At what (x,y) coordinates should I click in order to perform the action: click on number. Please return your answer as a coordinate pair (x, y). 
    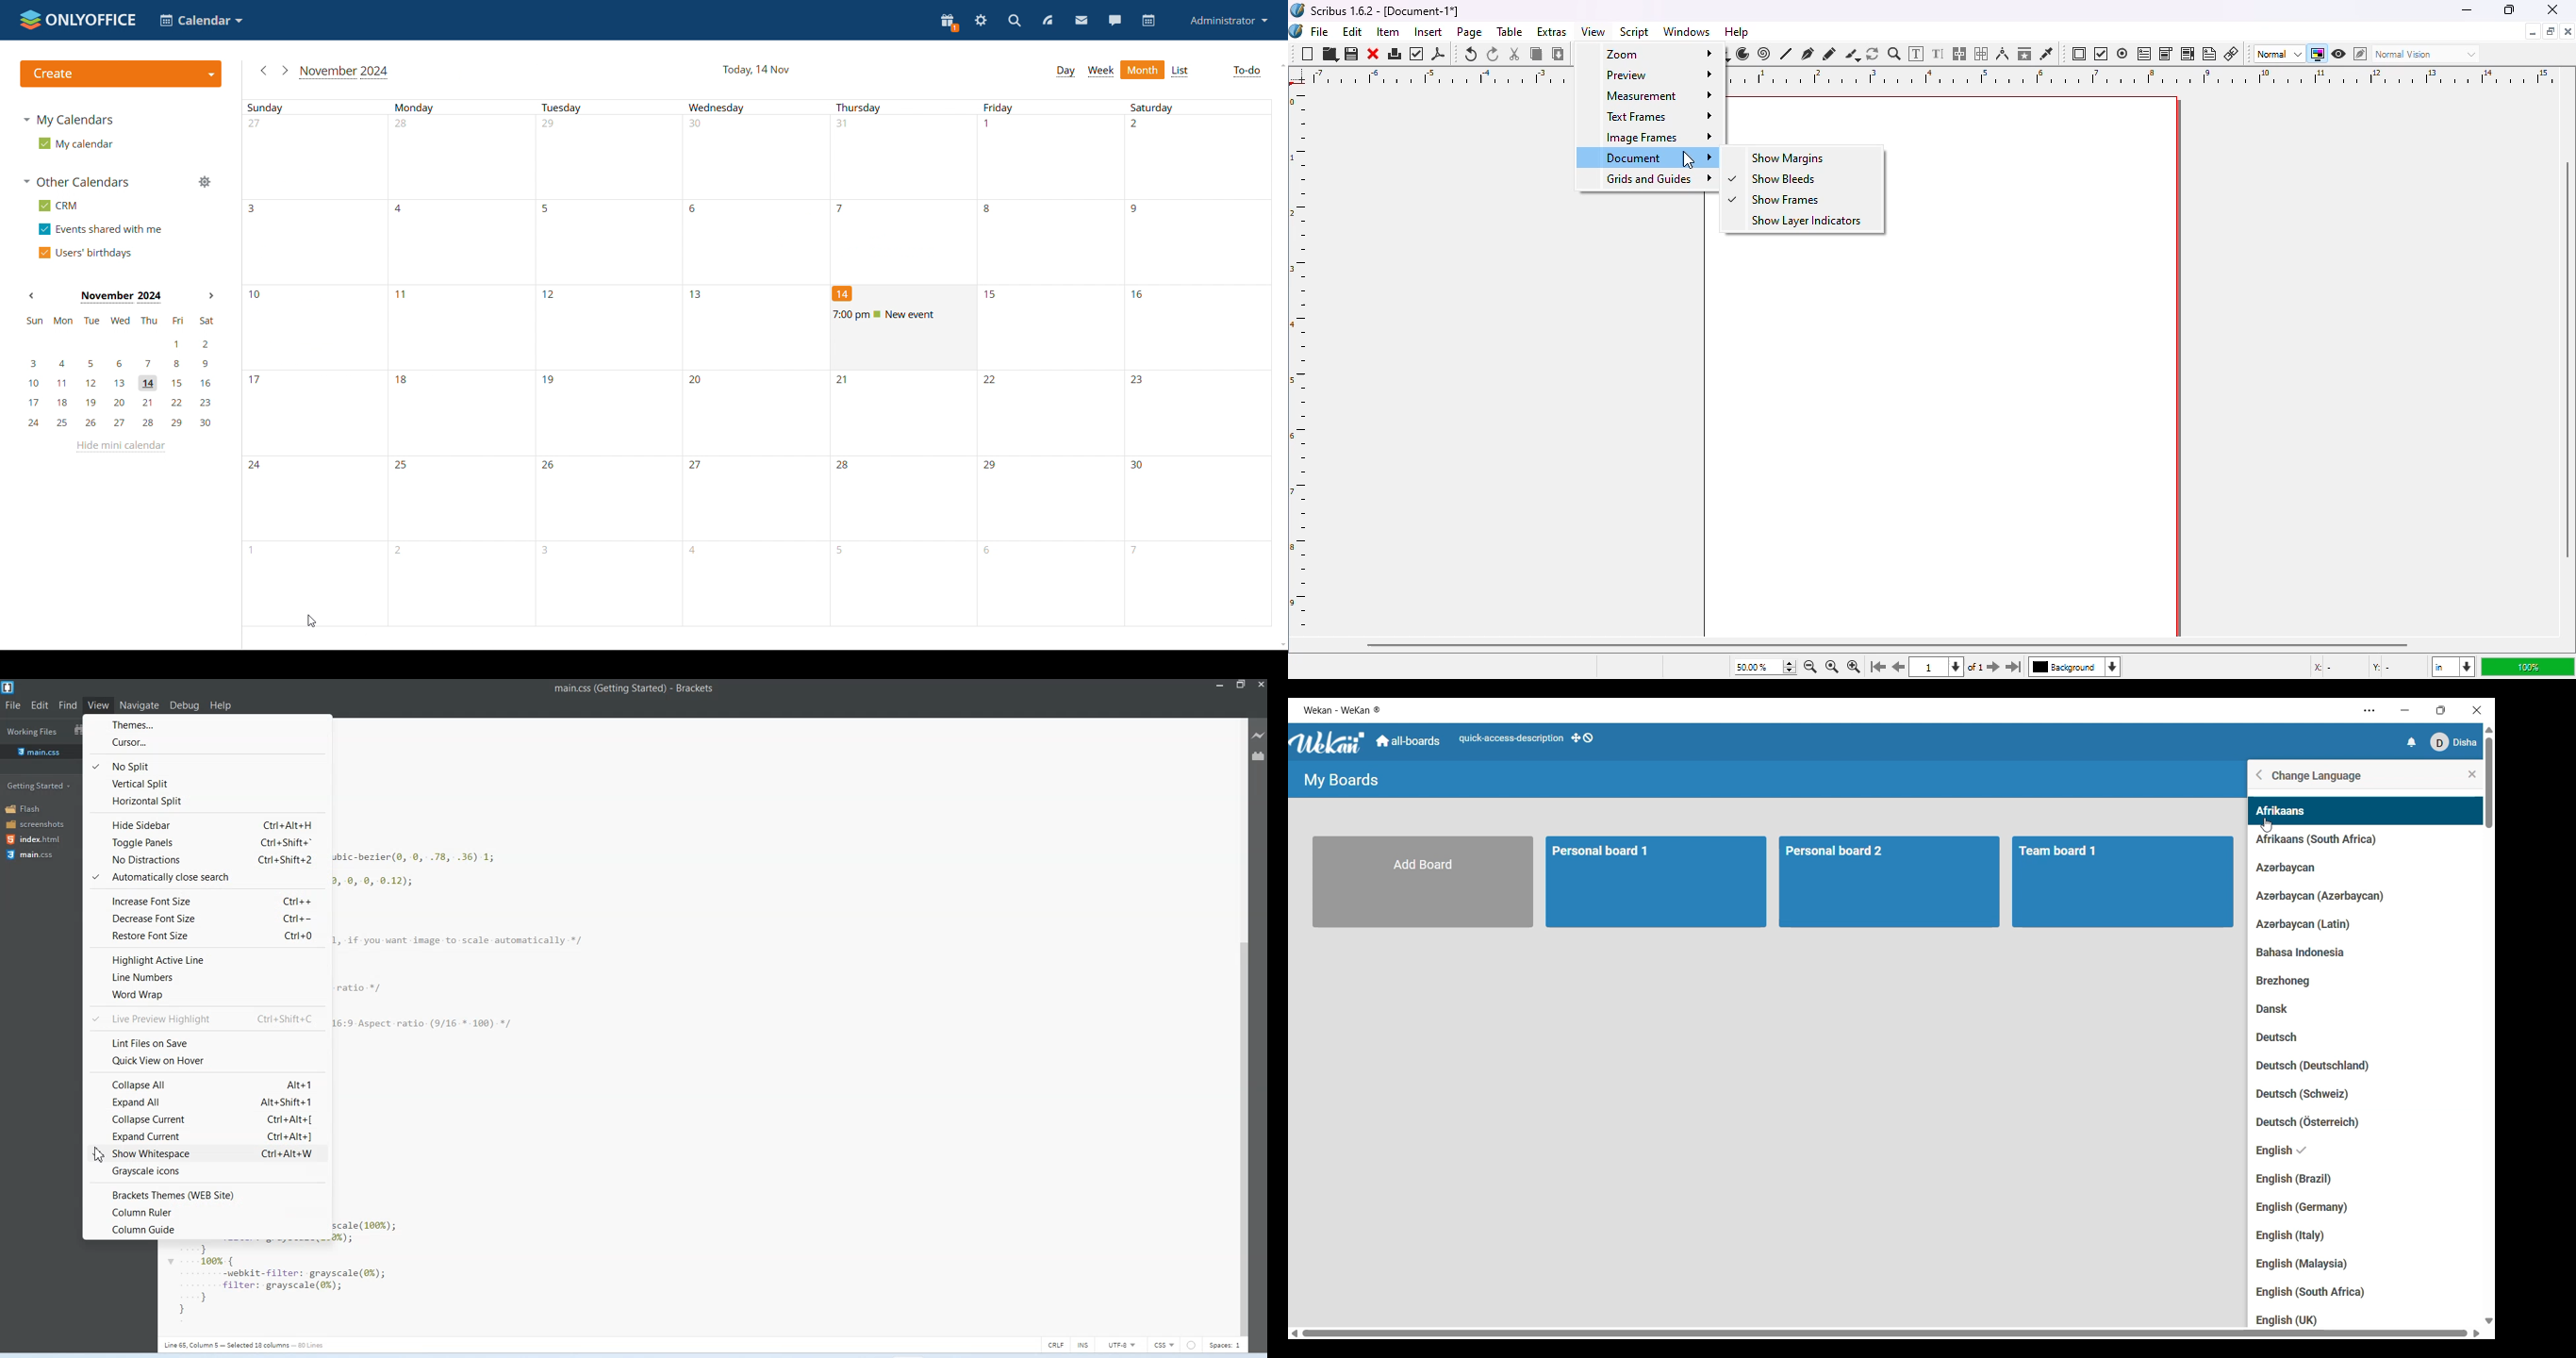
    Looking at the image, I should click on (1138, 296).